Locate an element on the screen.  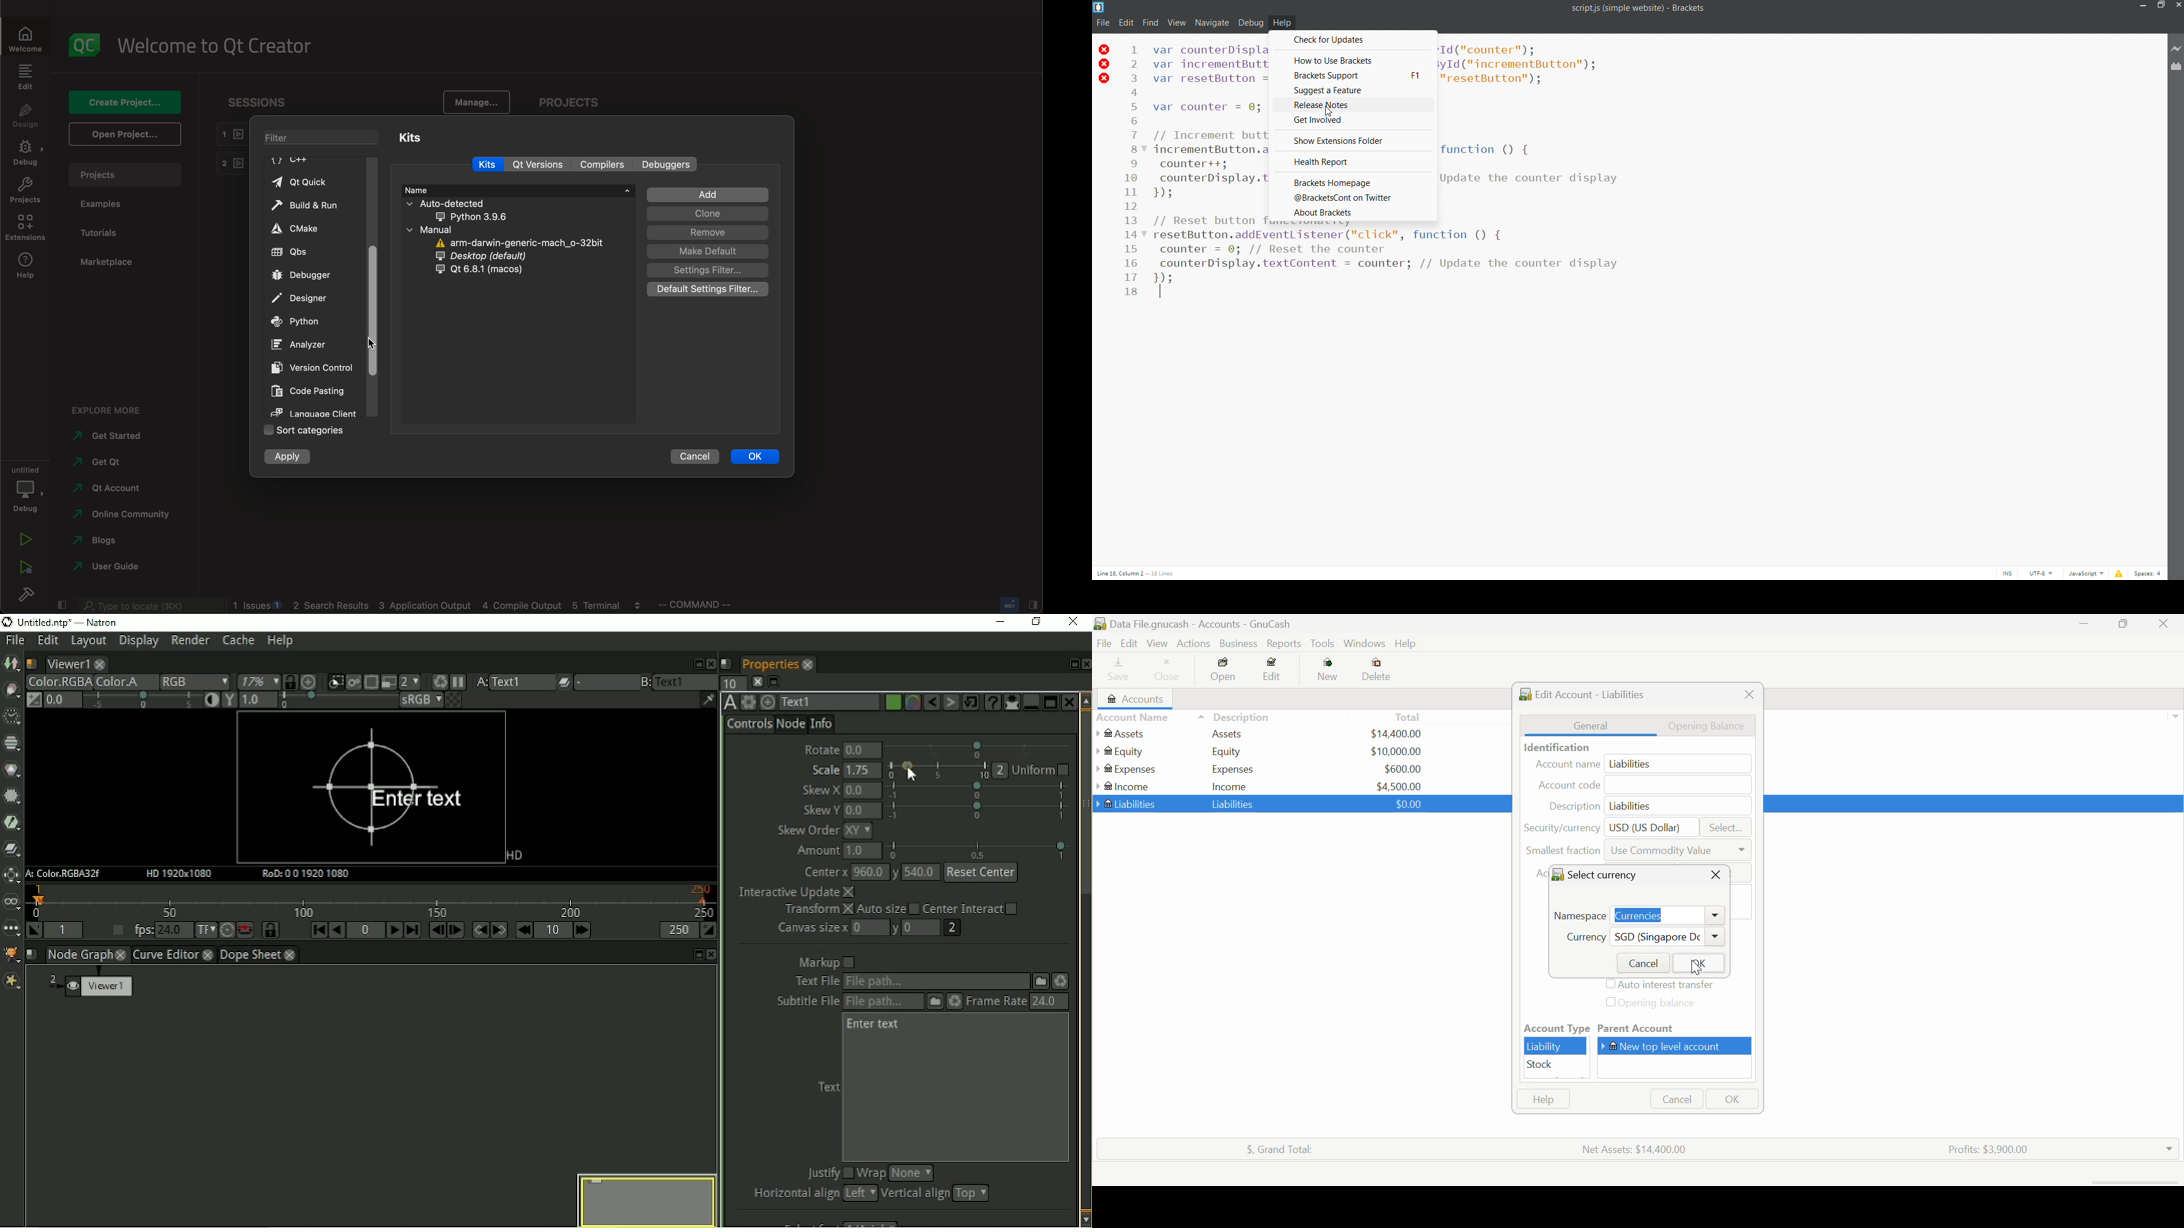
Opening Balance is located at coordinates (1713, 725).